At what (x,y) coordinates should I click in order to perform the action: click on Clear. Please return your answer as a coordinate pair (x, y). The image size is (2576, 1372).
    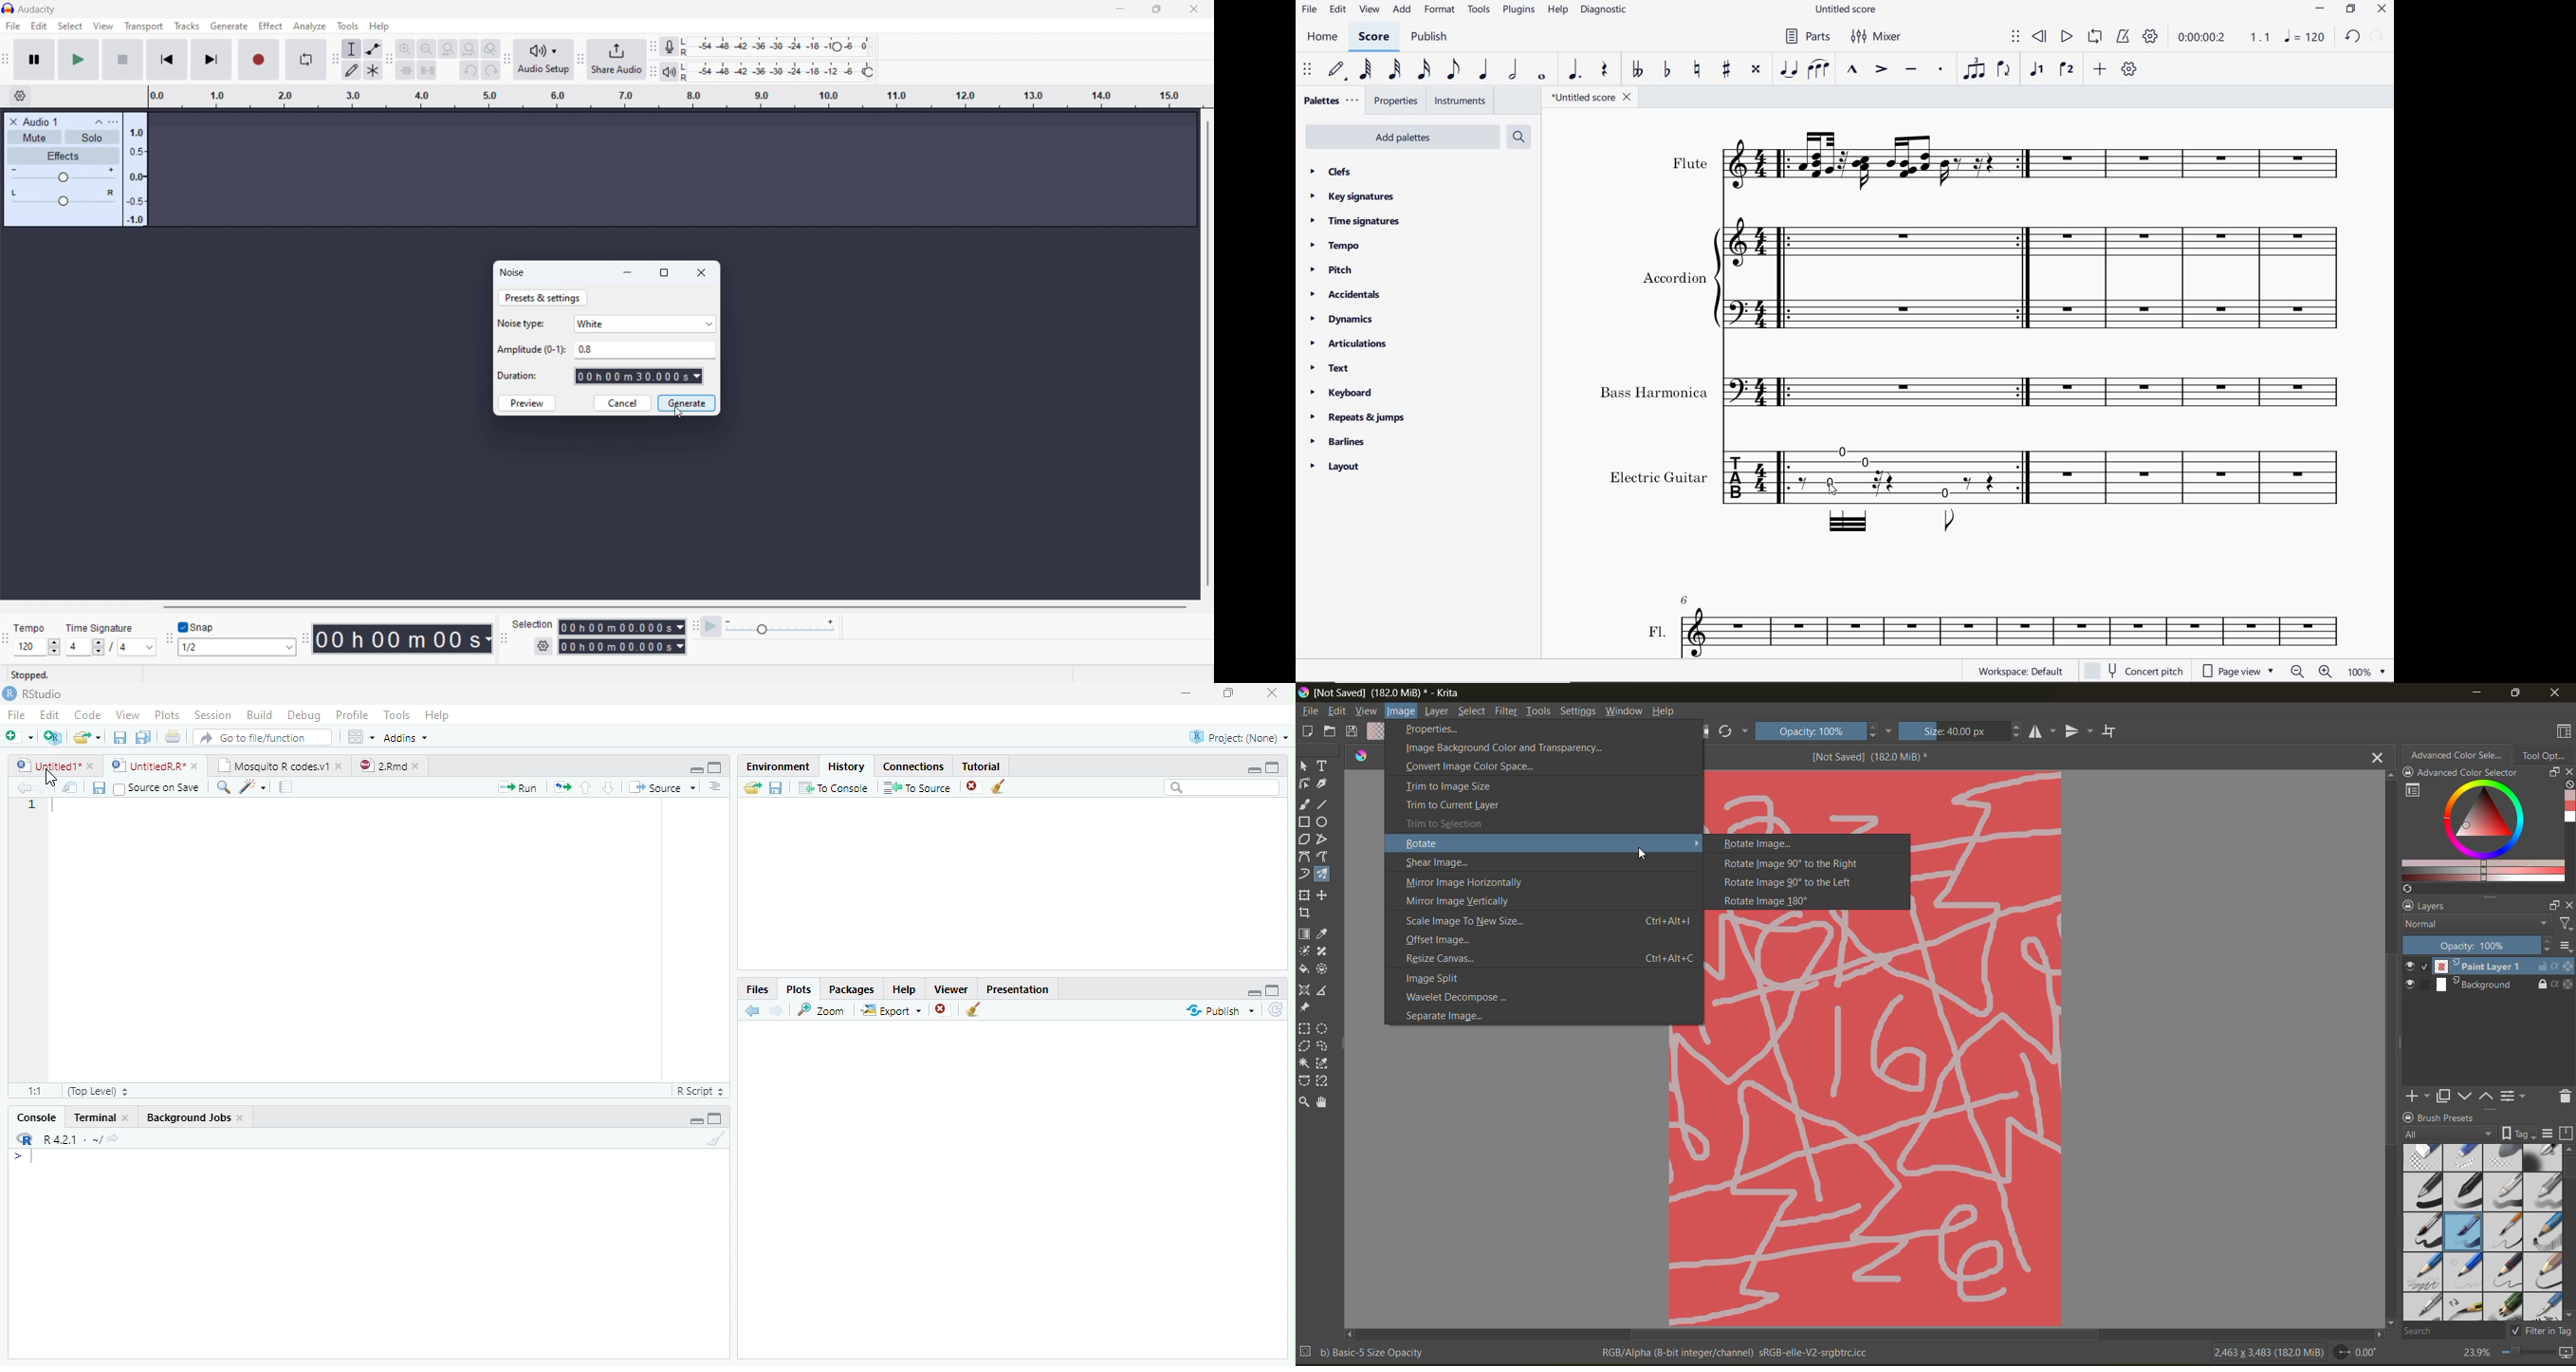
    Looking at the image, I should click on (973, 1009).